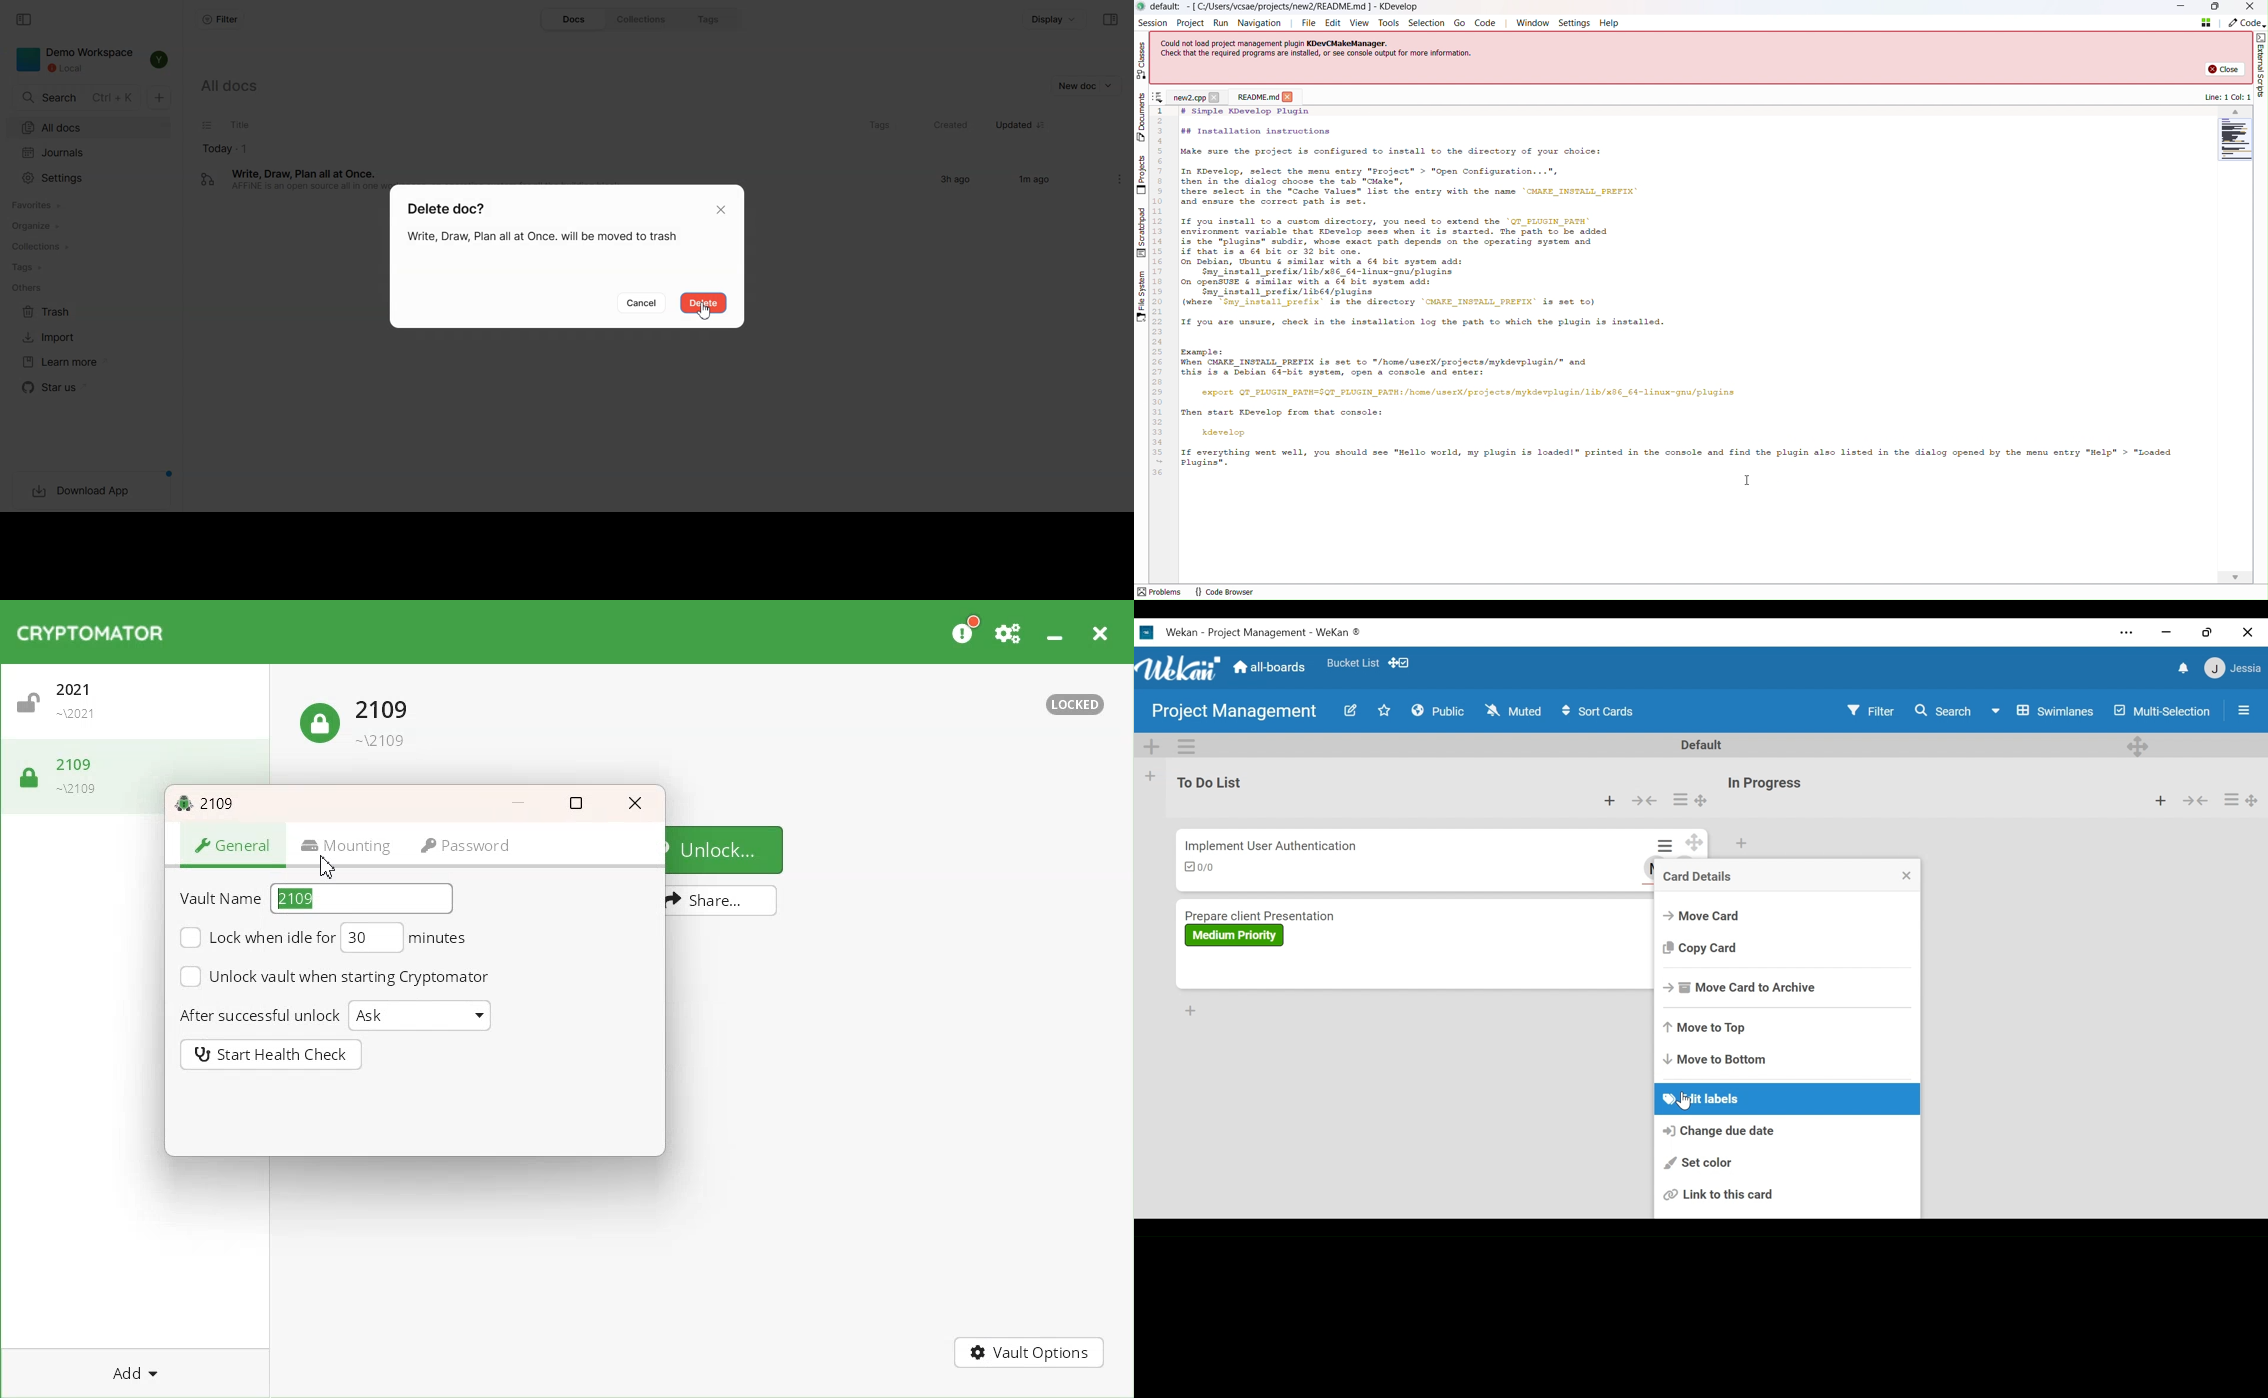 Image resolution: width=2268 pixels, height=1400 pixels. I want to click on Demo workspace, so click(75, 60).